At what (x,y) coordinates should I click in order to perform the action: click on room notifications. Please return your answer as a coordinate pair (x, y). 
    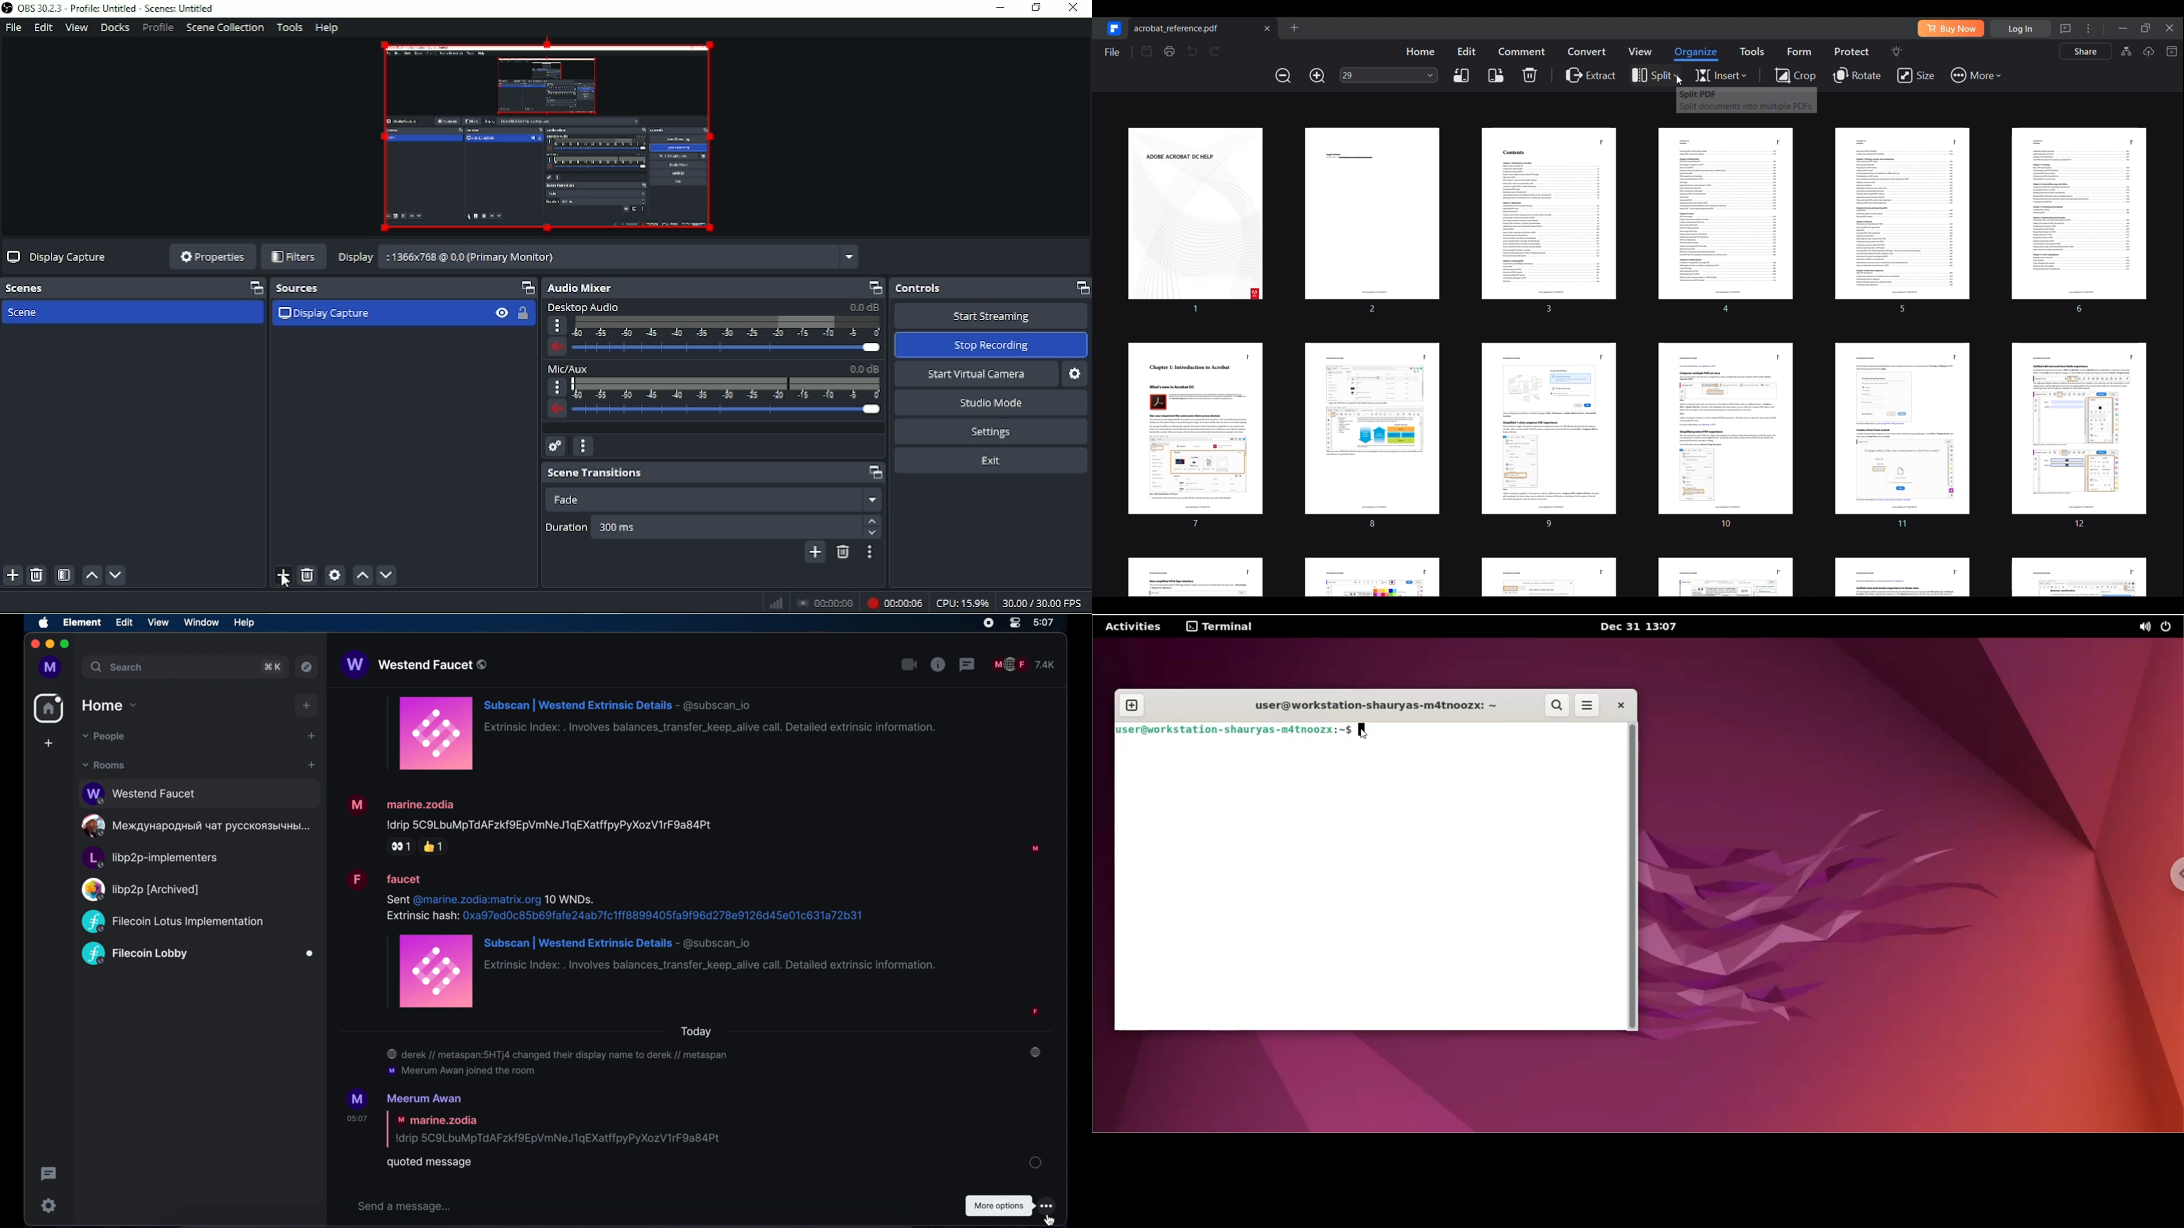
    Looking at the image, I should click on (713, 1063).